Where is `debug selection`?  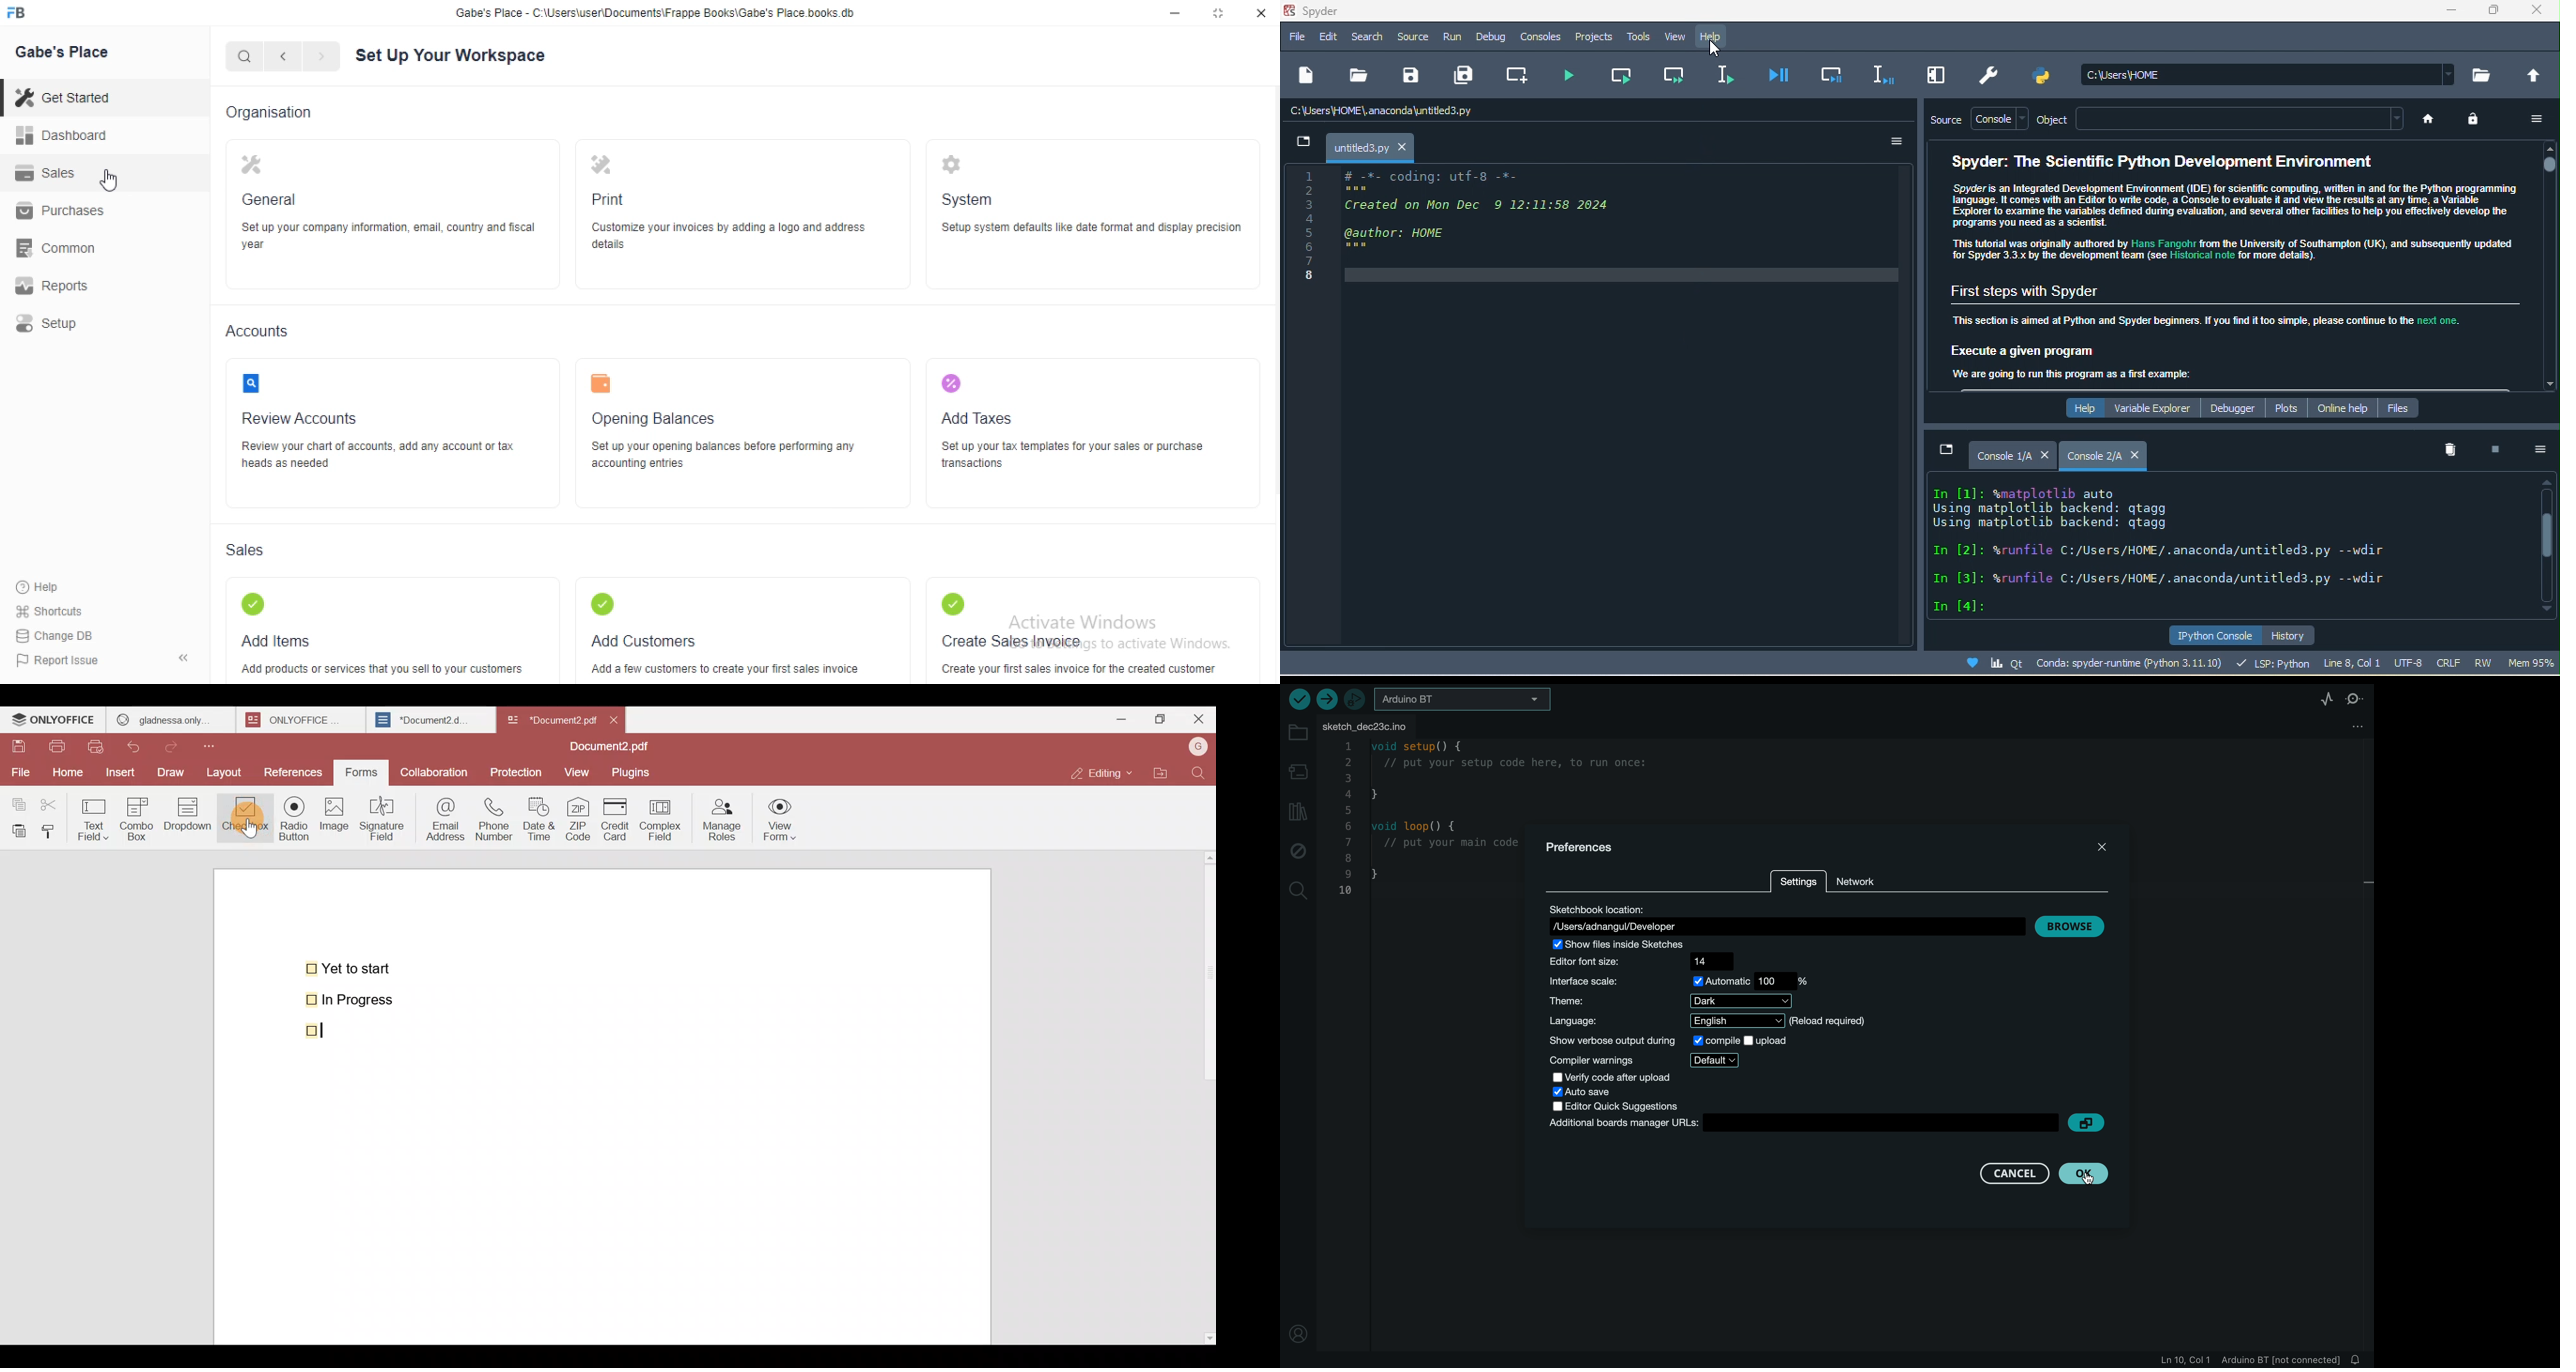
debug selection is located at coordinates (1877, 74).